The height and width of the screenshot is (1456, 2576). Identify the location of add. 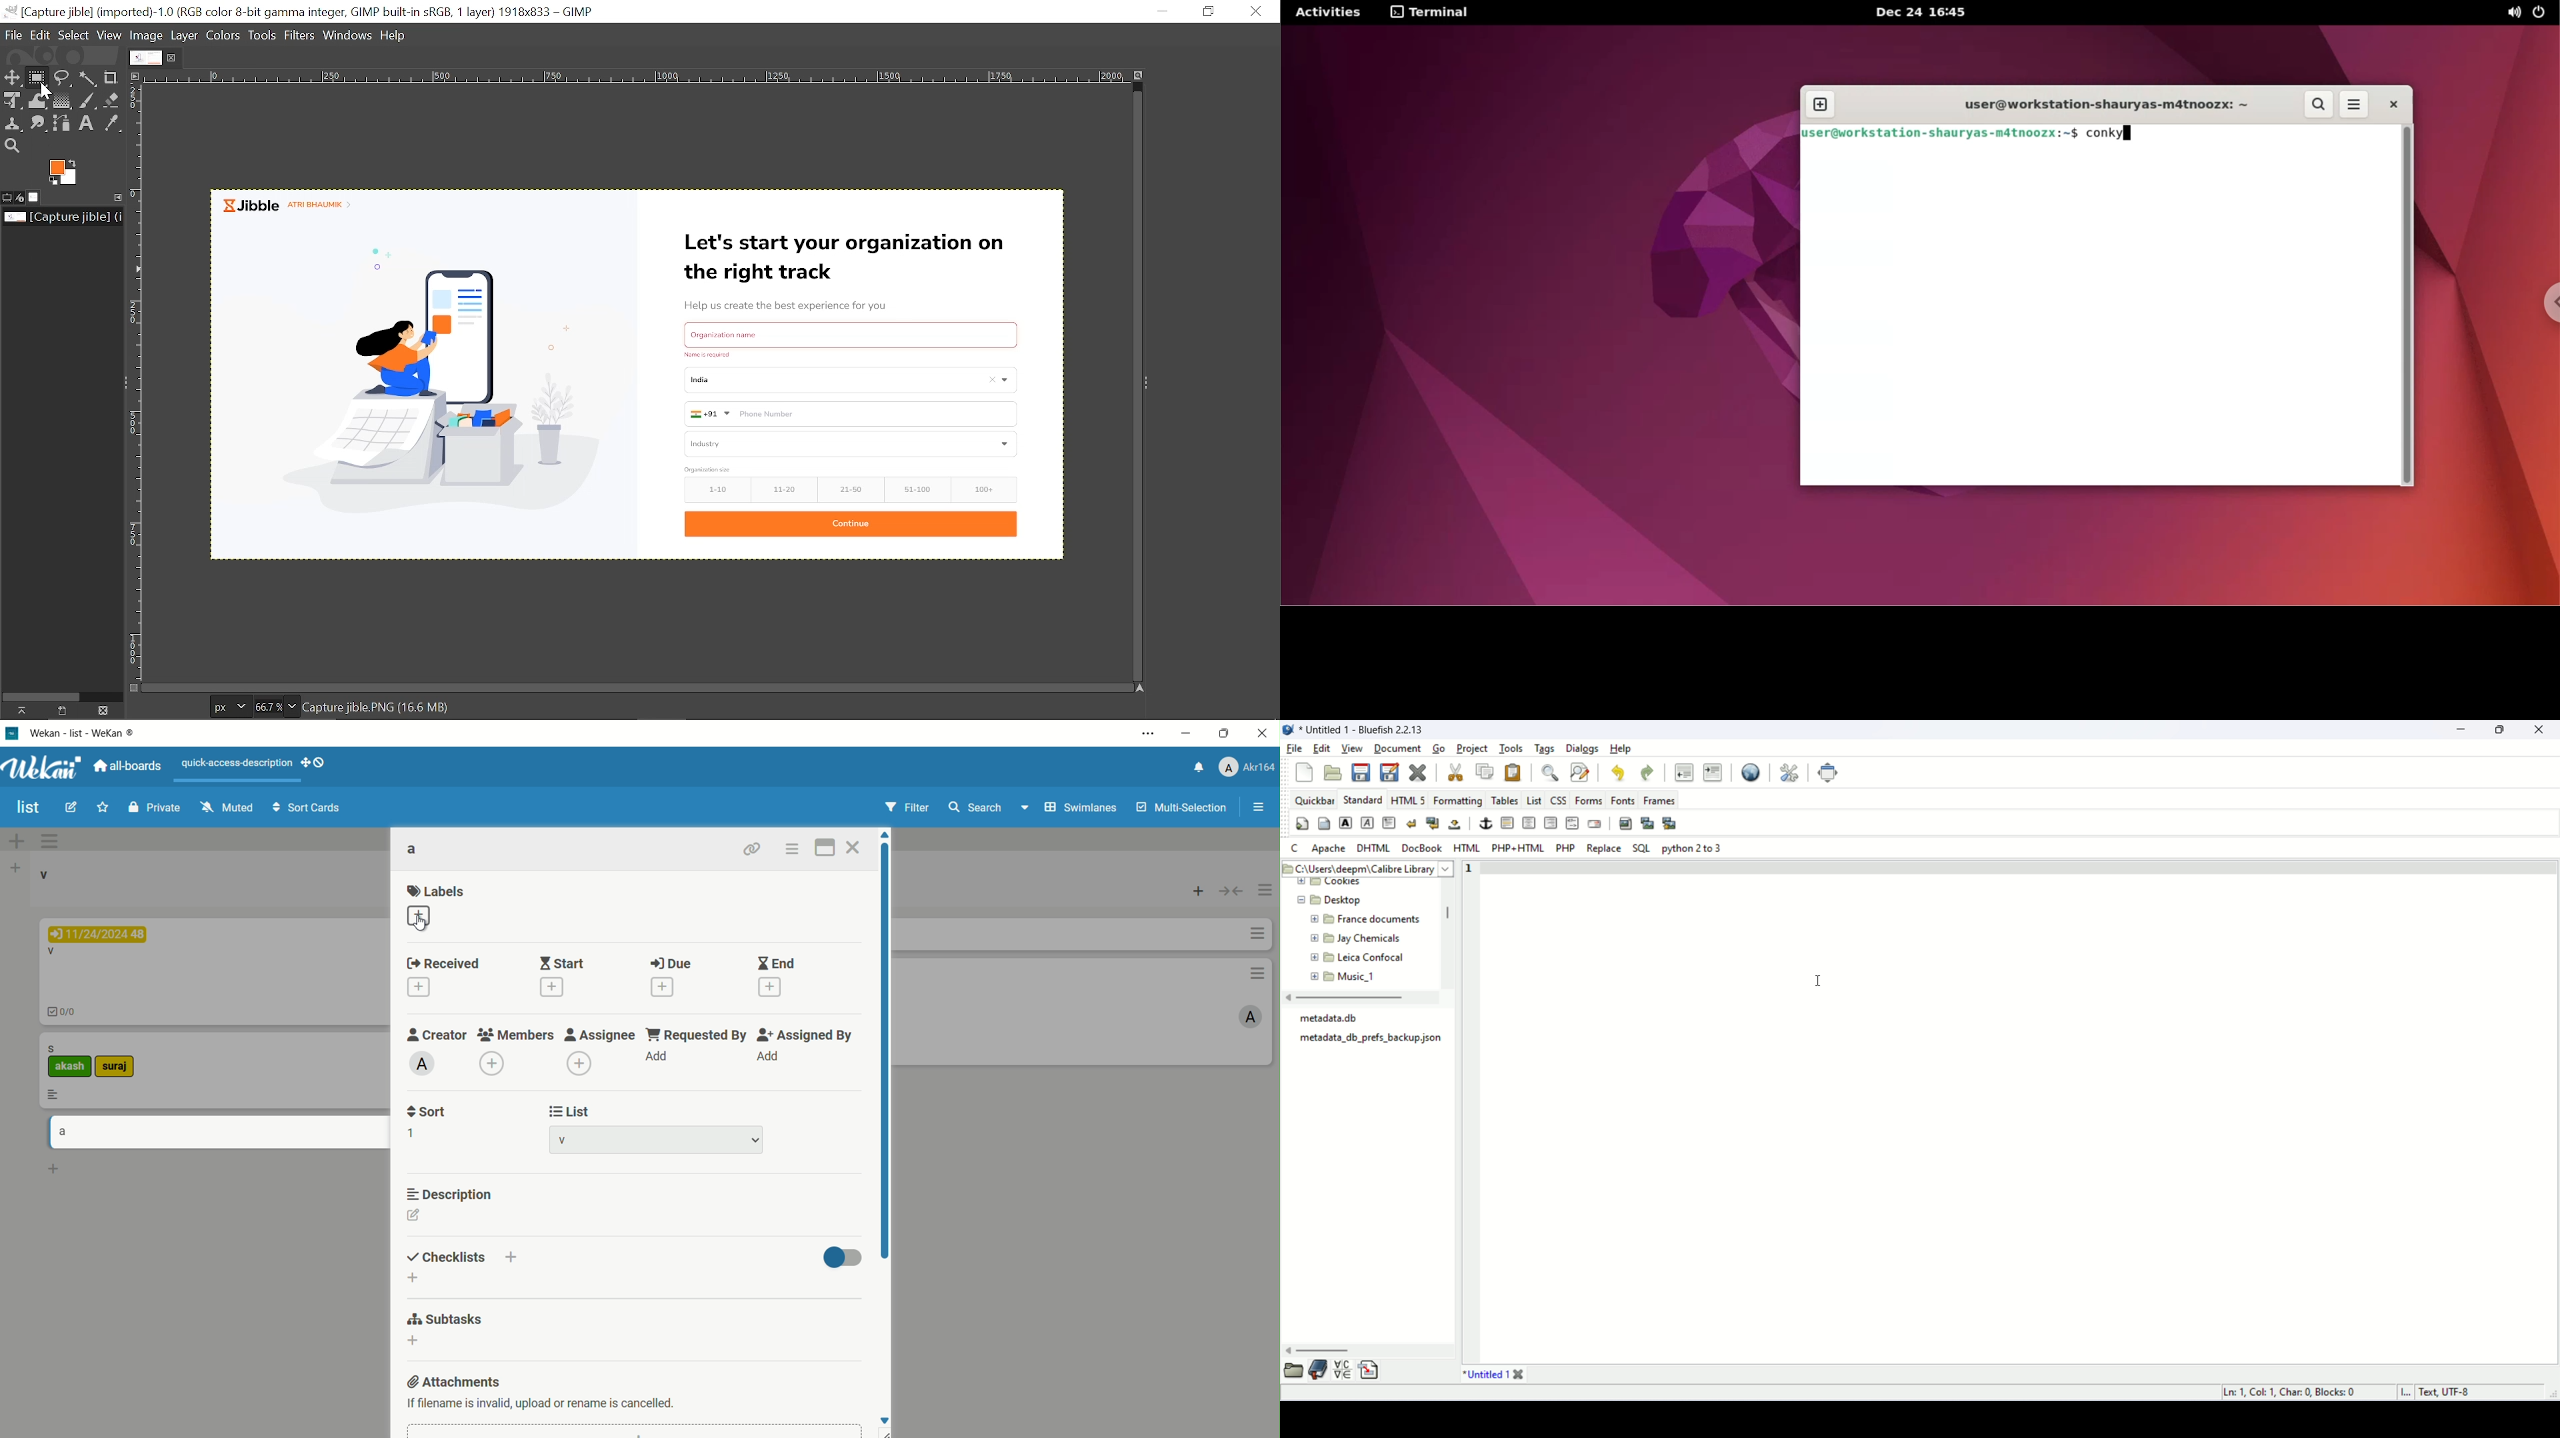
(767, 1056).